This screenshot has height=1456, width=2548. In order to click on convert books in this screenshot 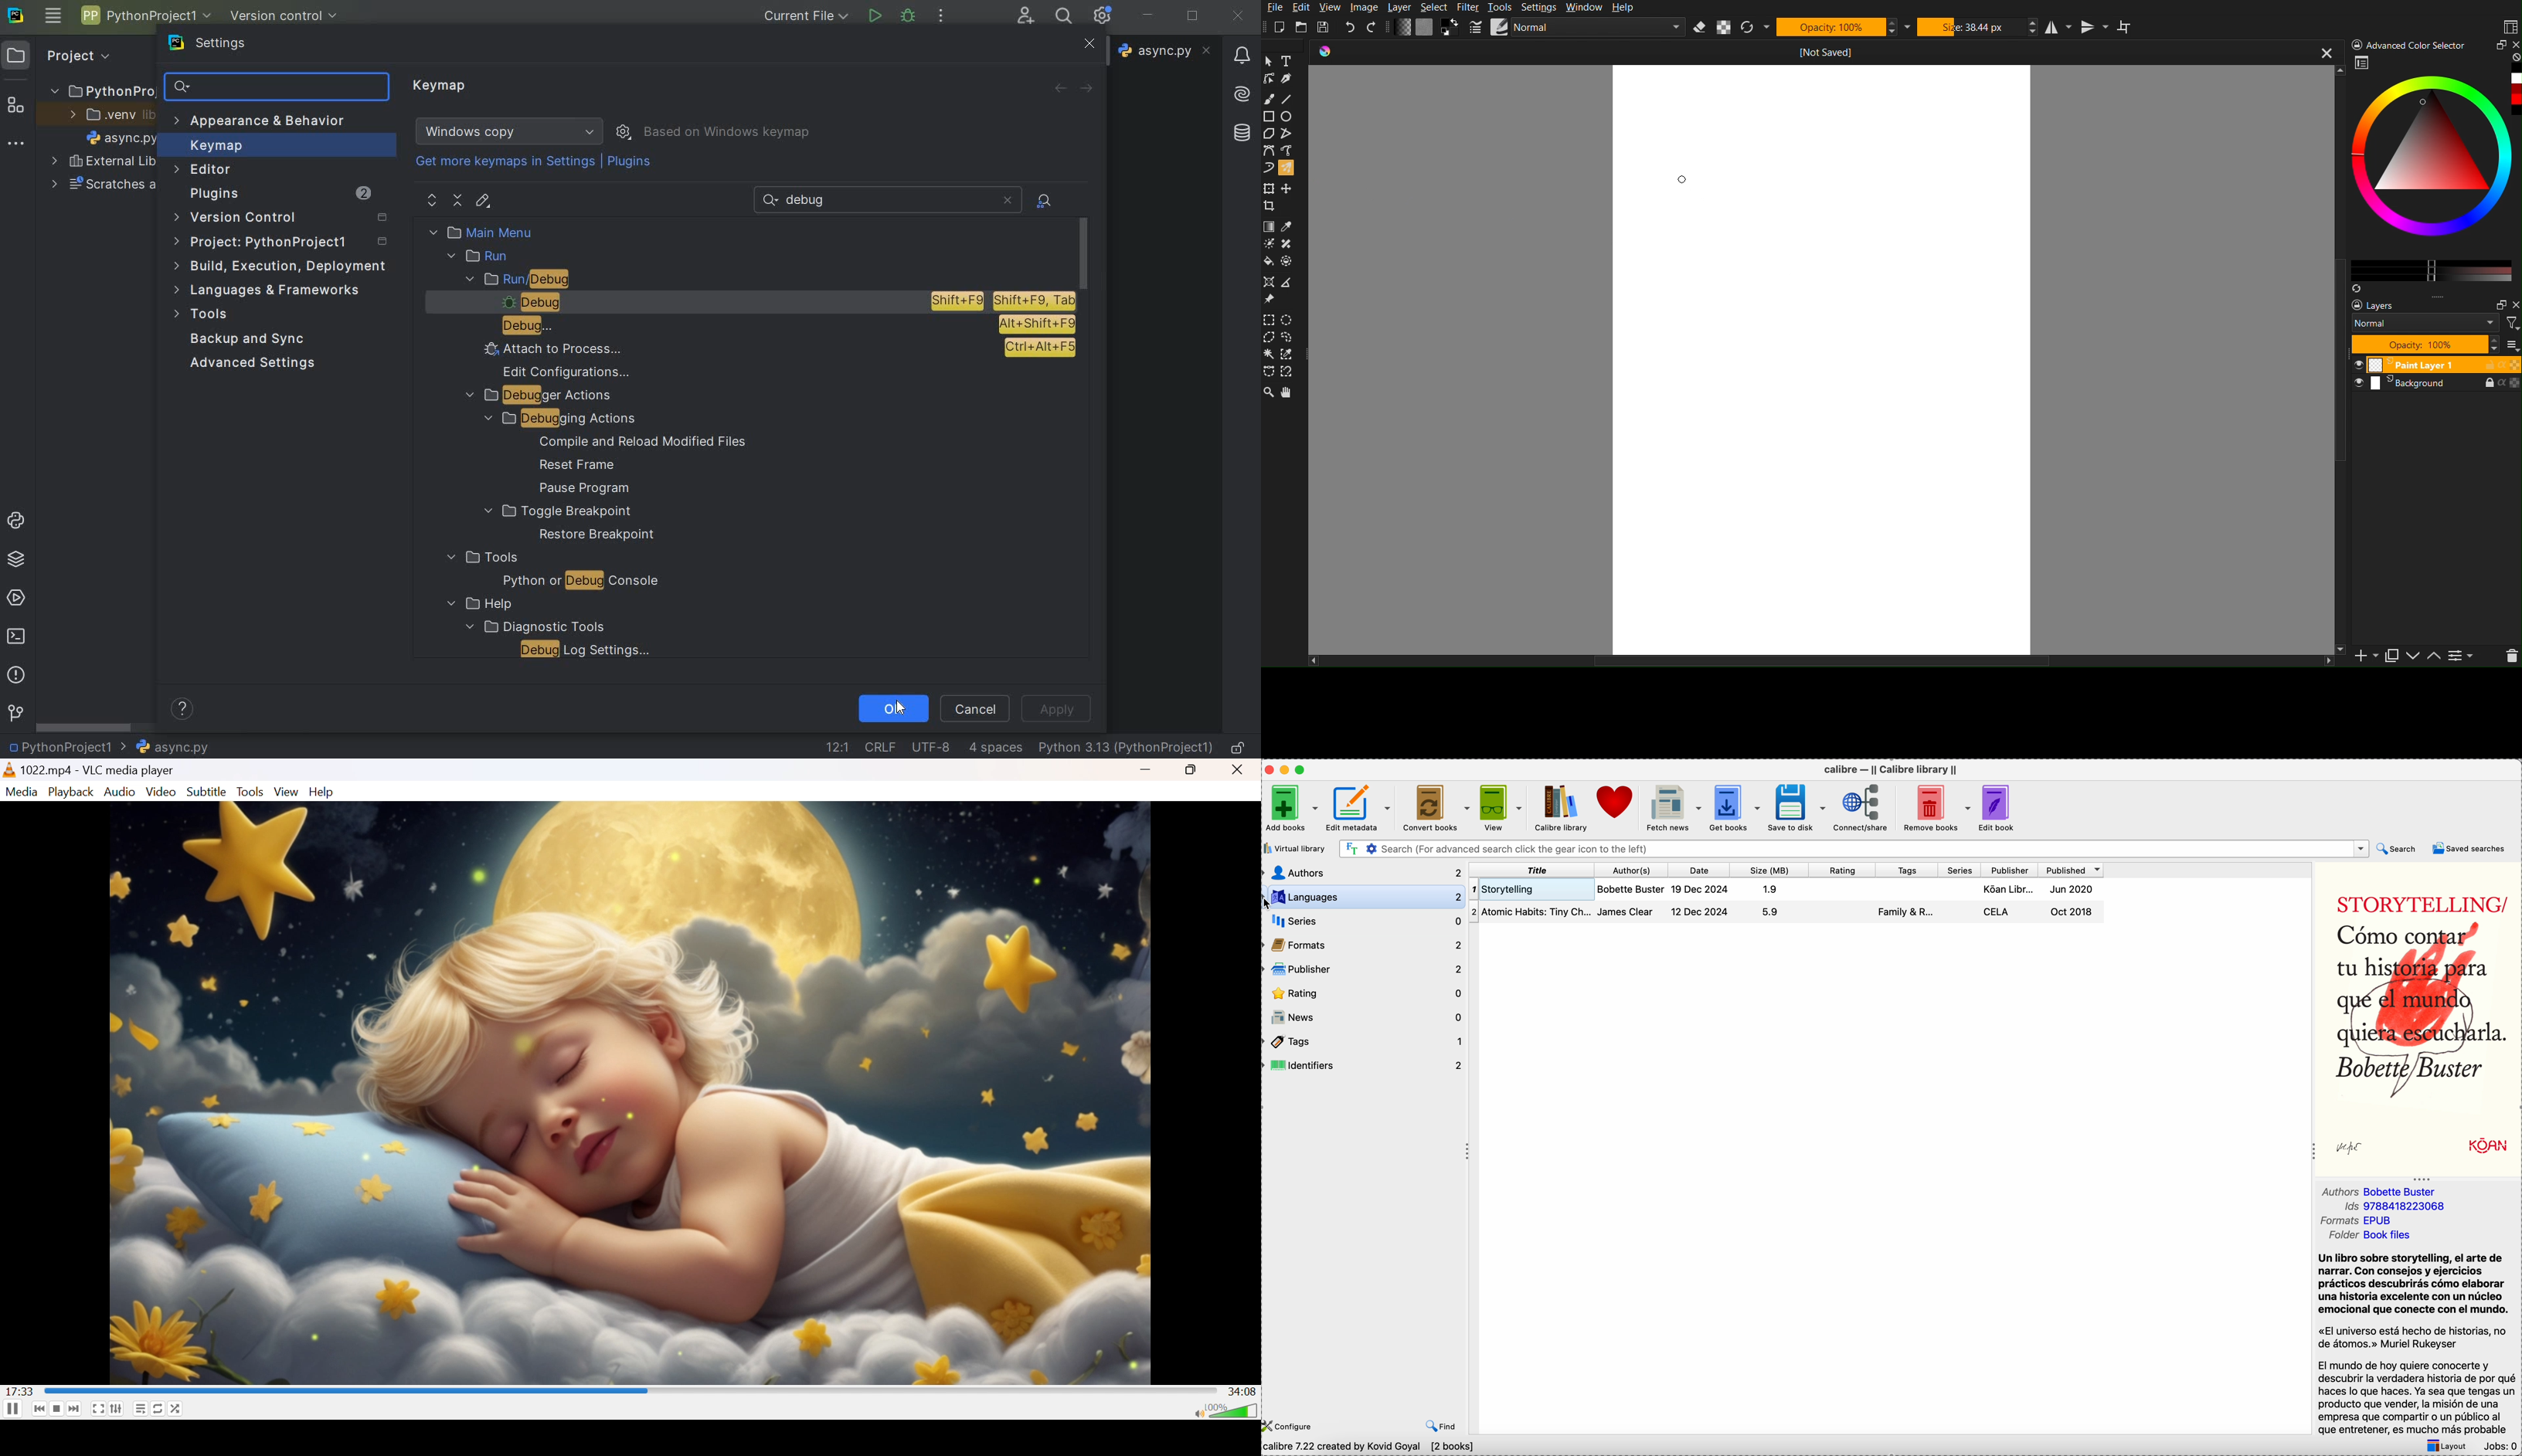, I will do `click(1433, 808)`.